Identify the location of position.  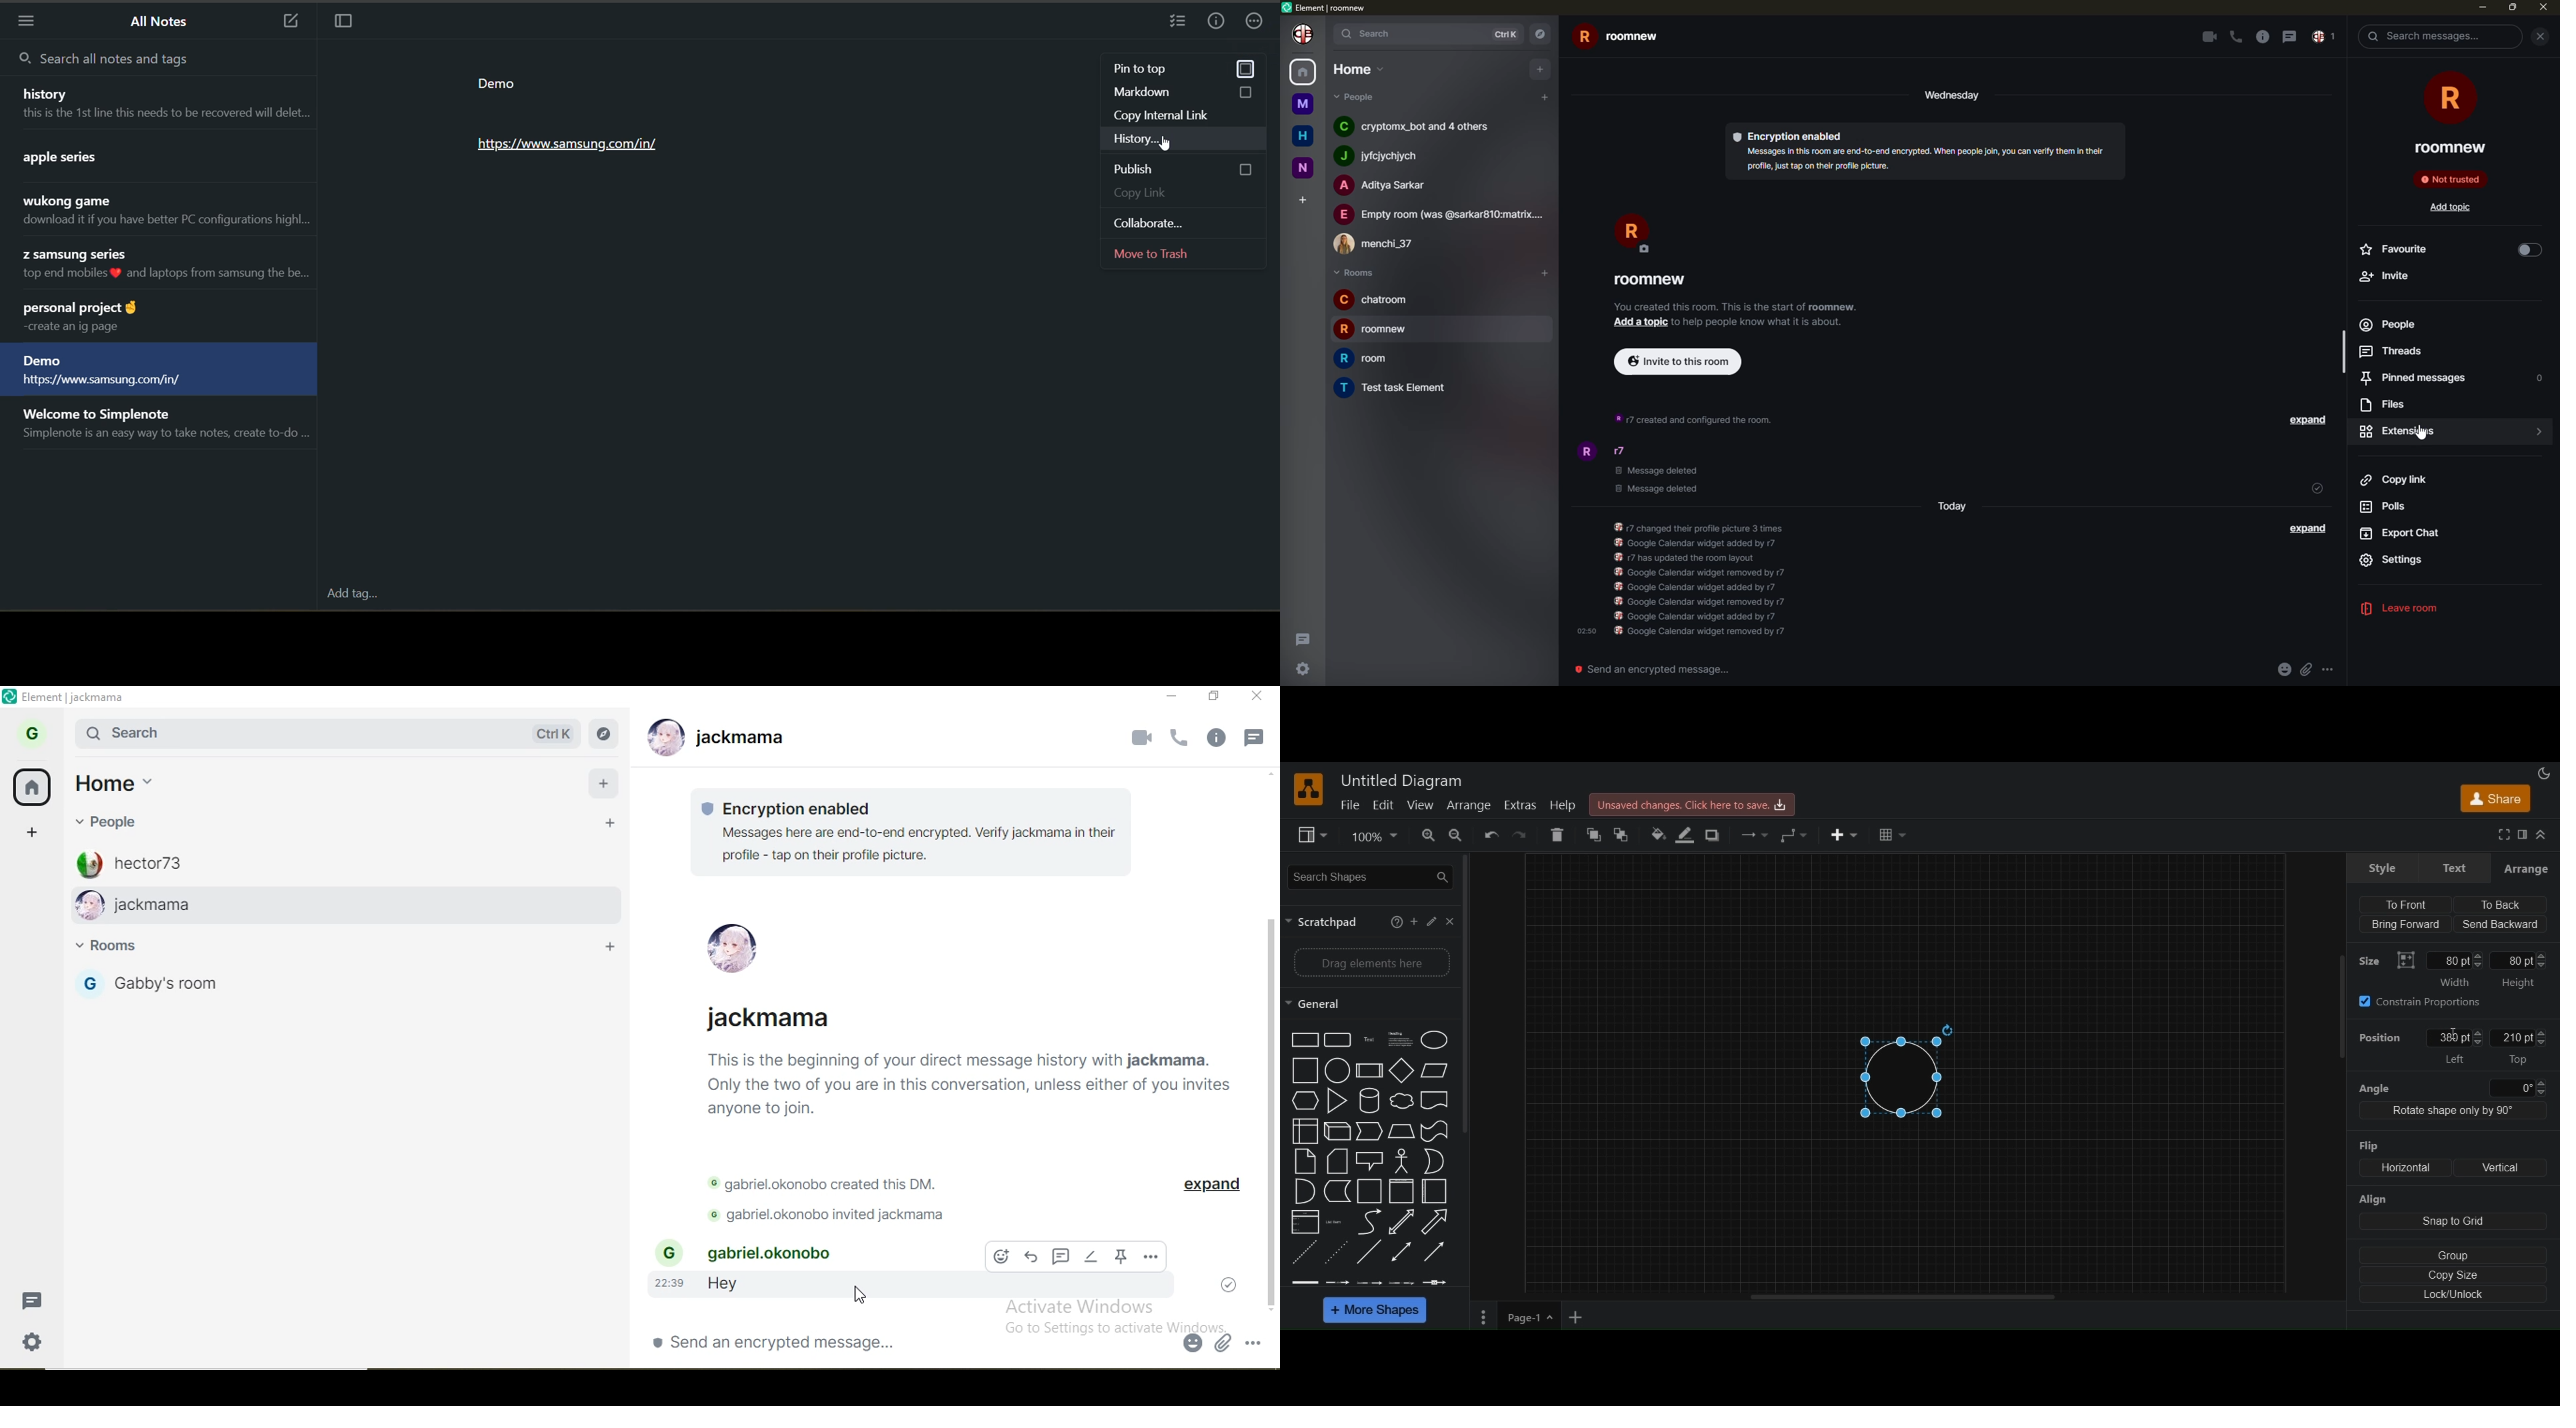
(2381, 1040).